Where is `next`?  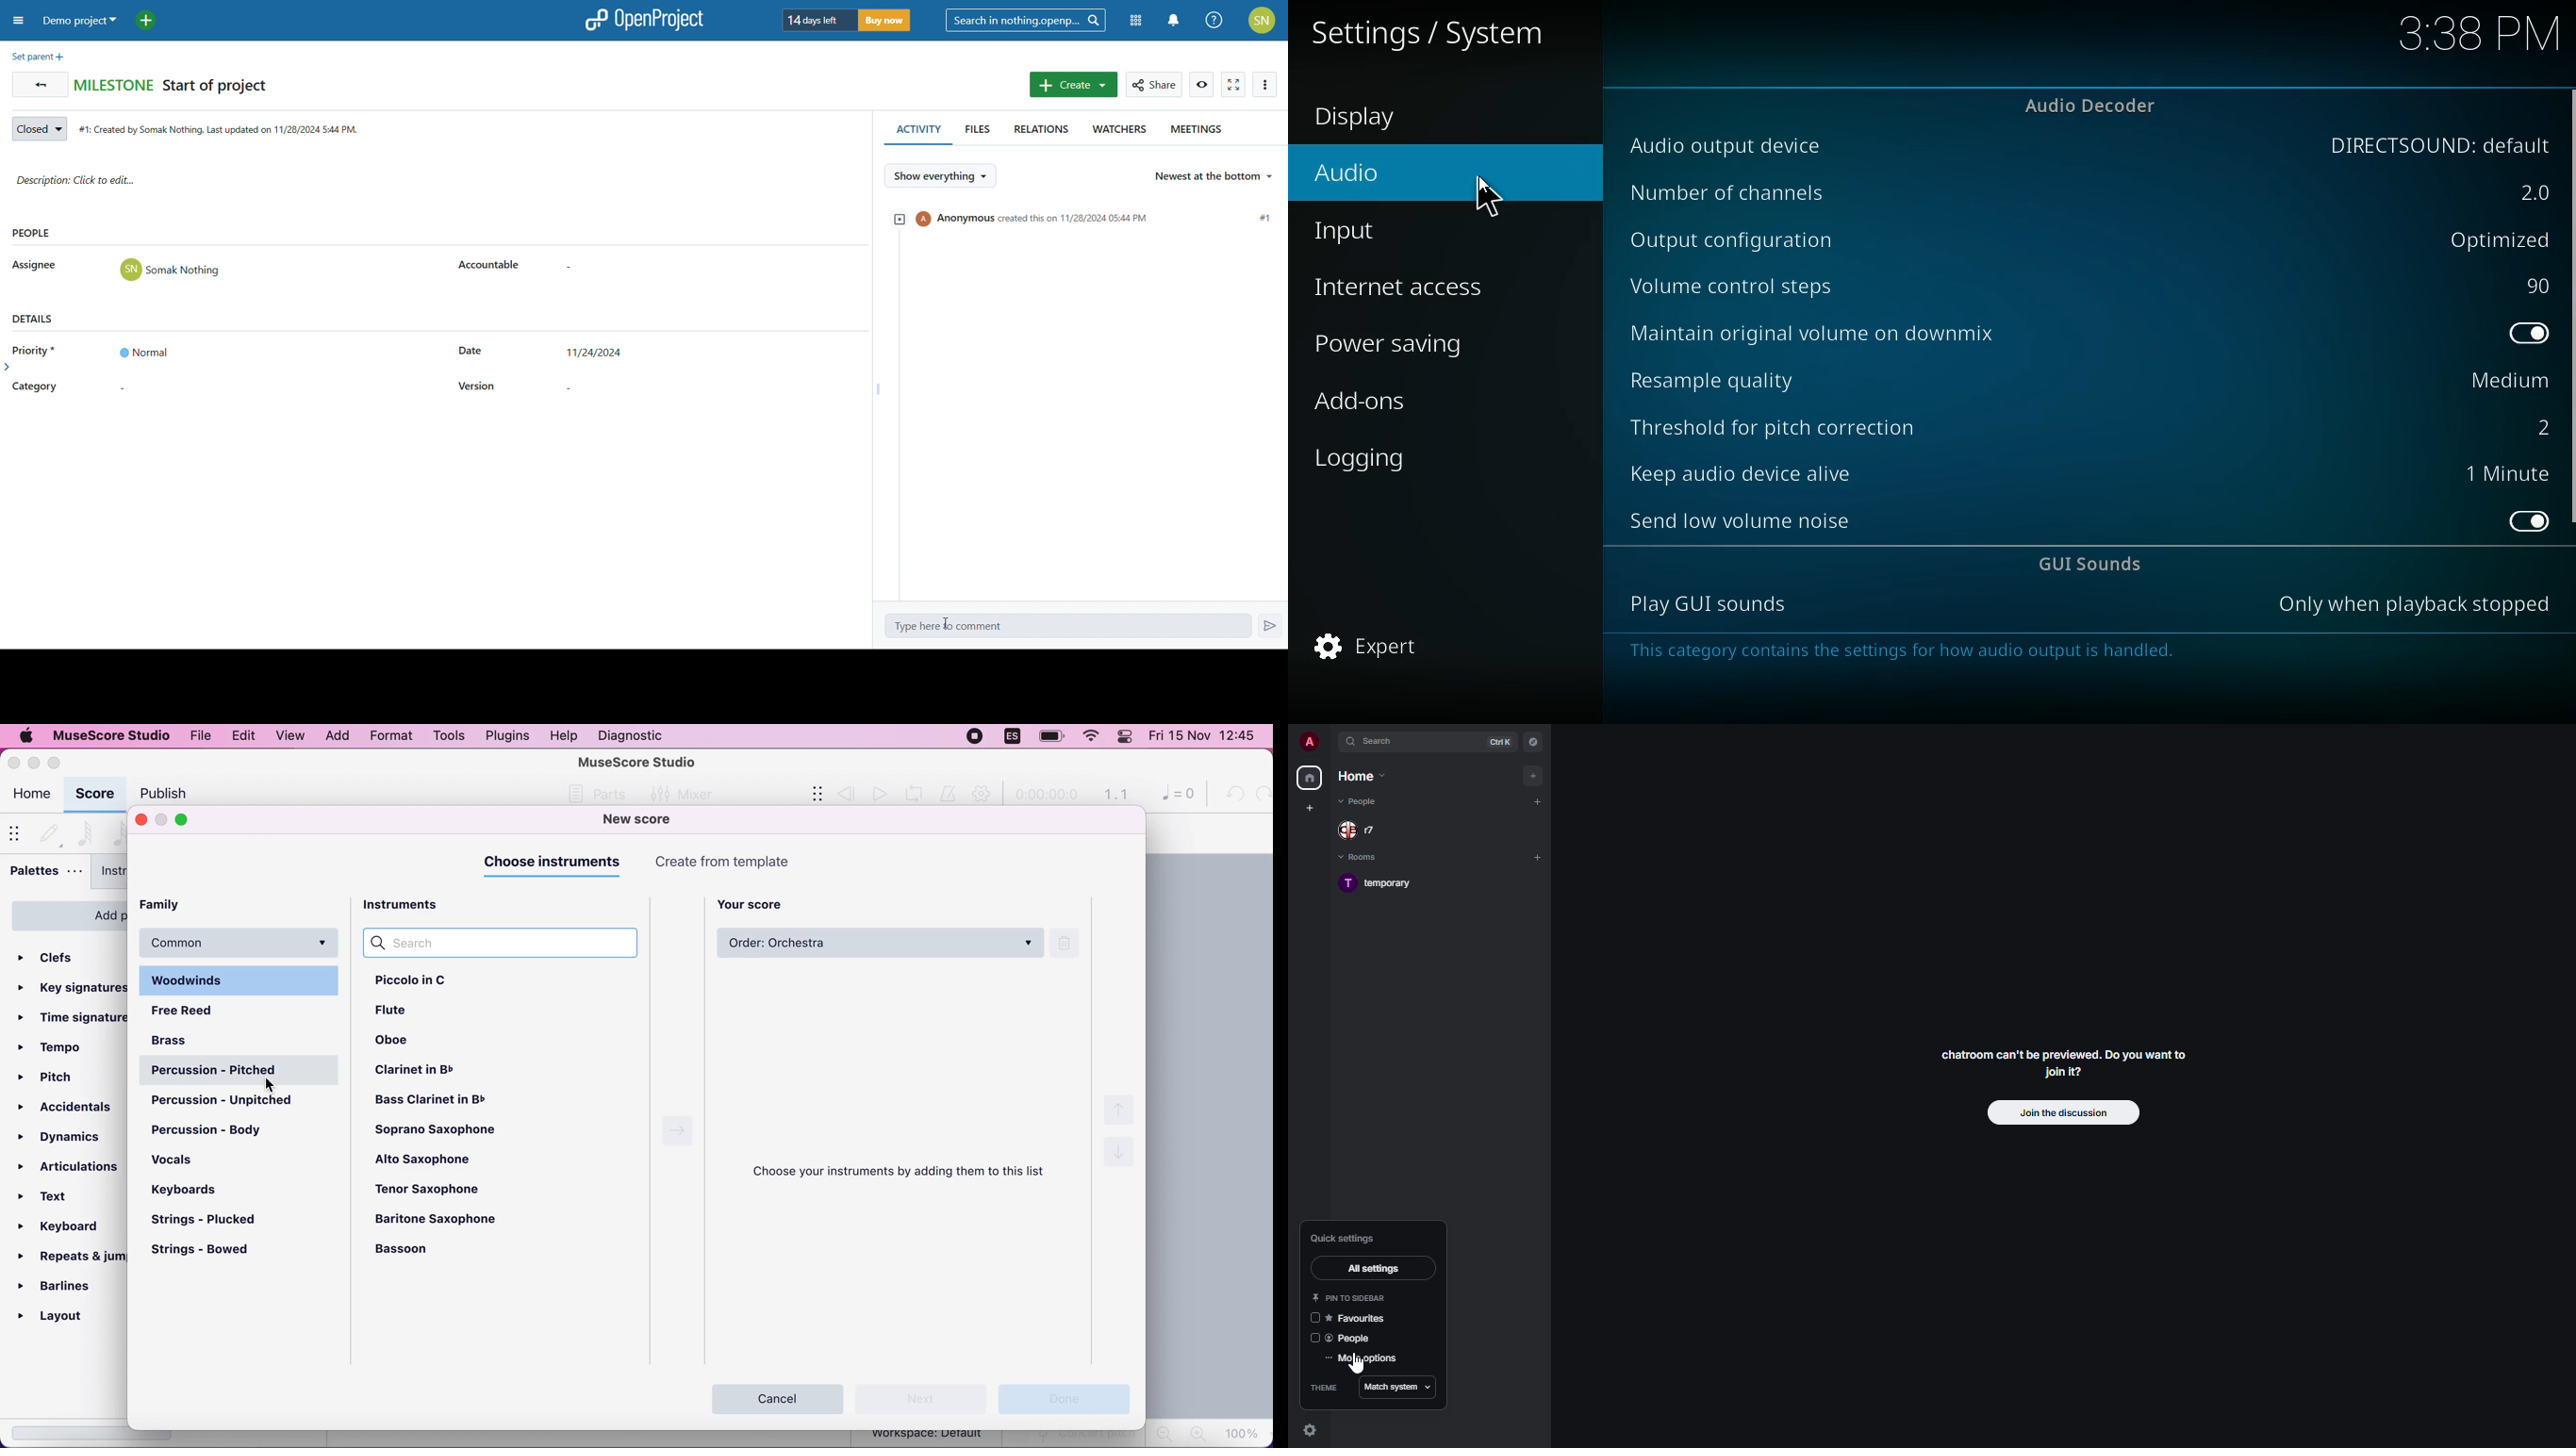
next is located at coordinates (922, 1398).